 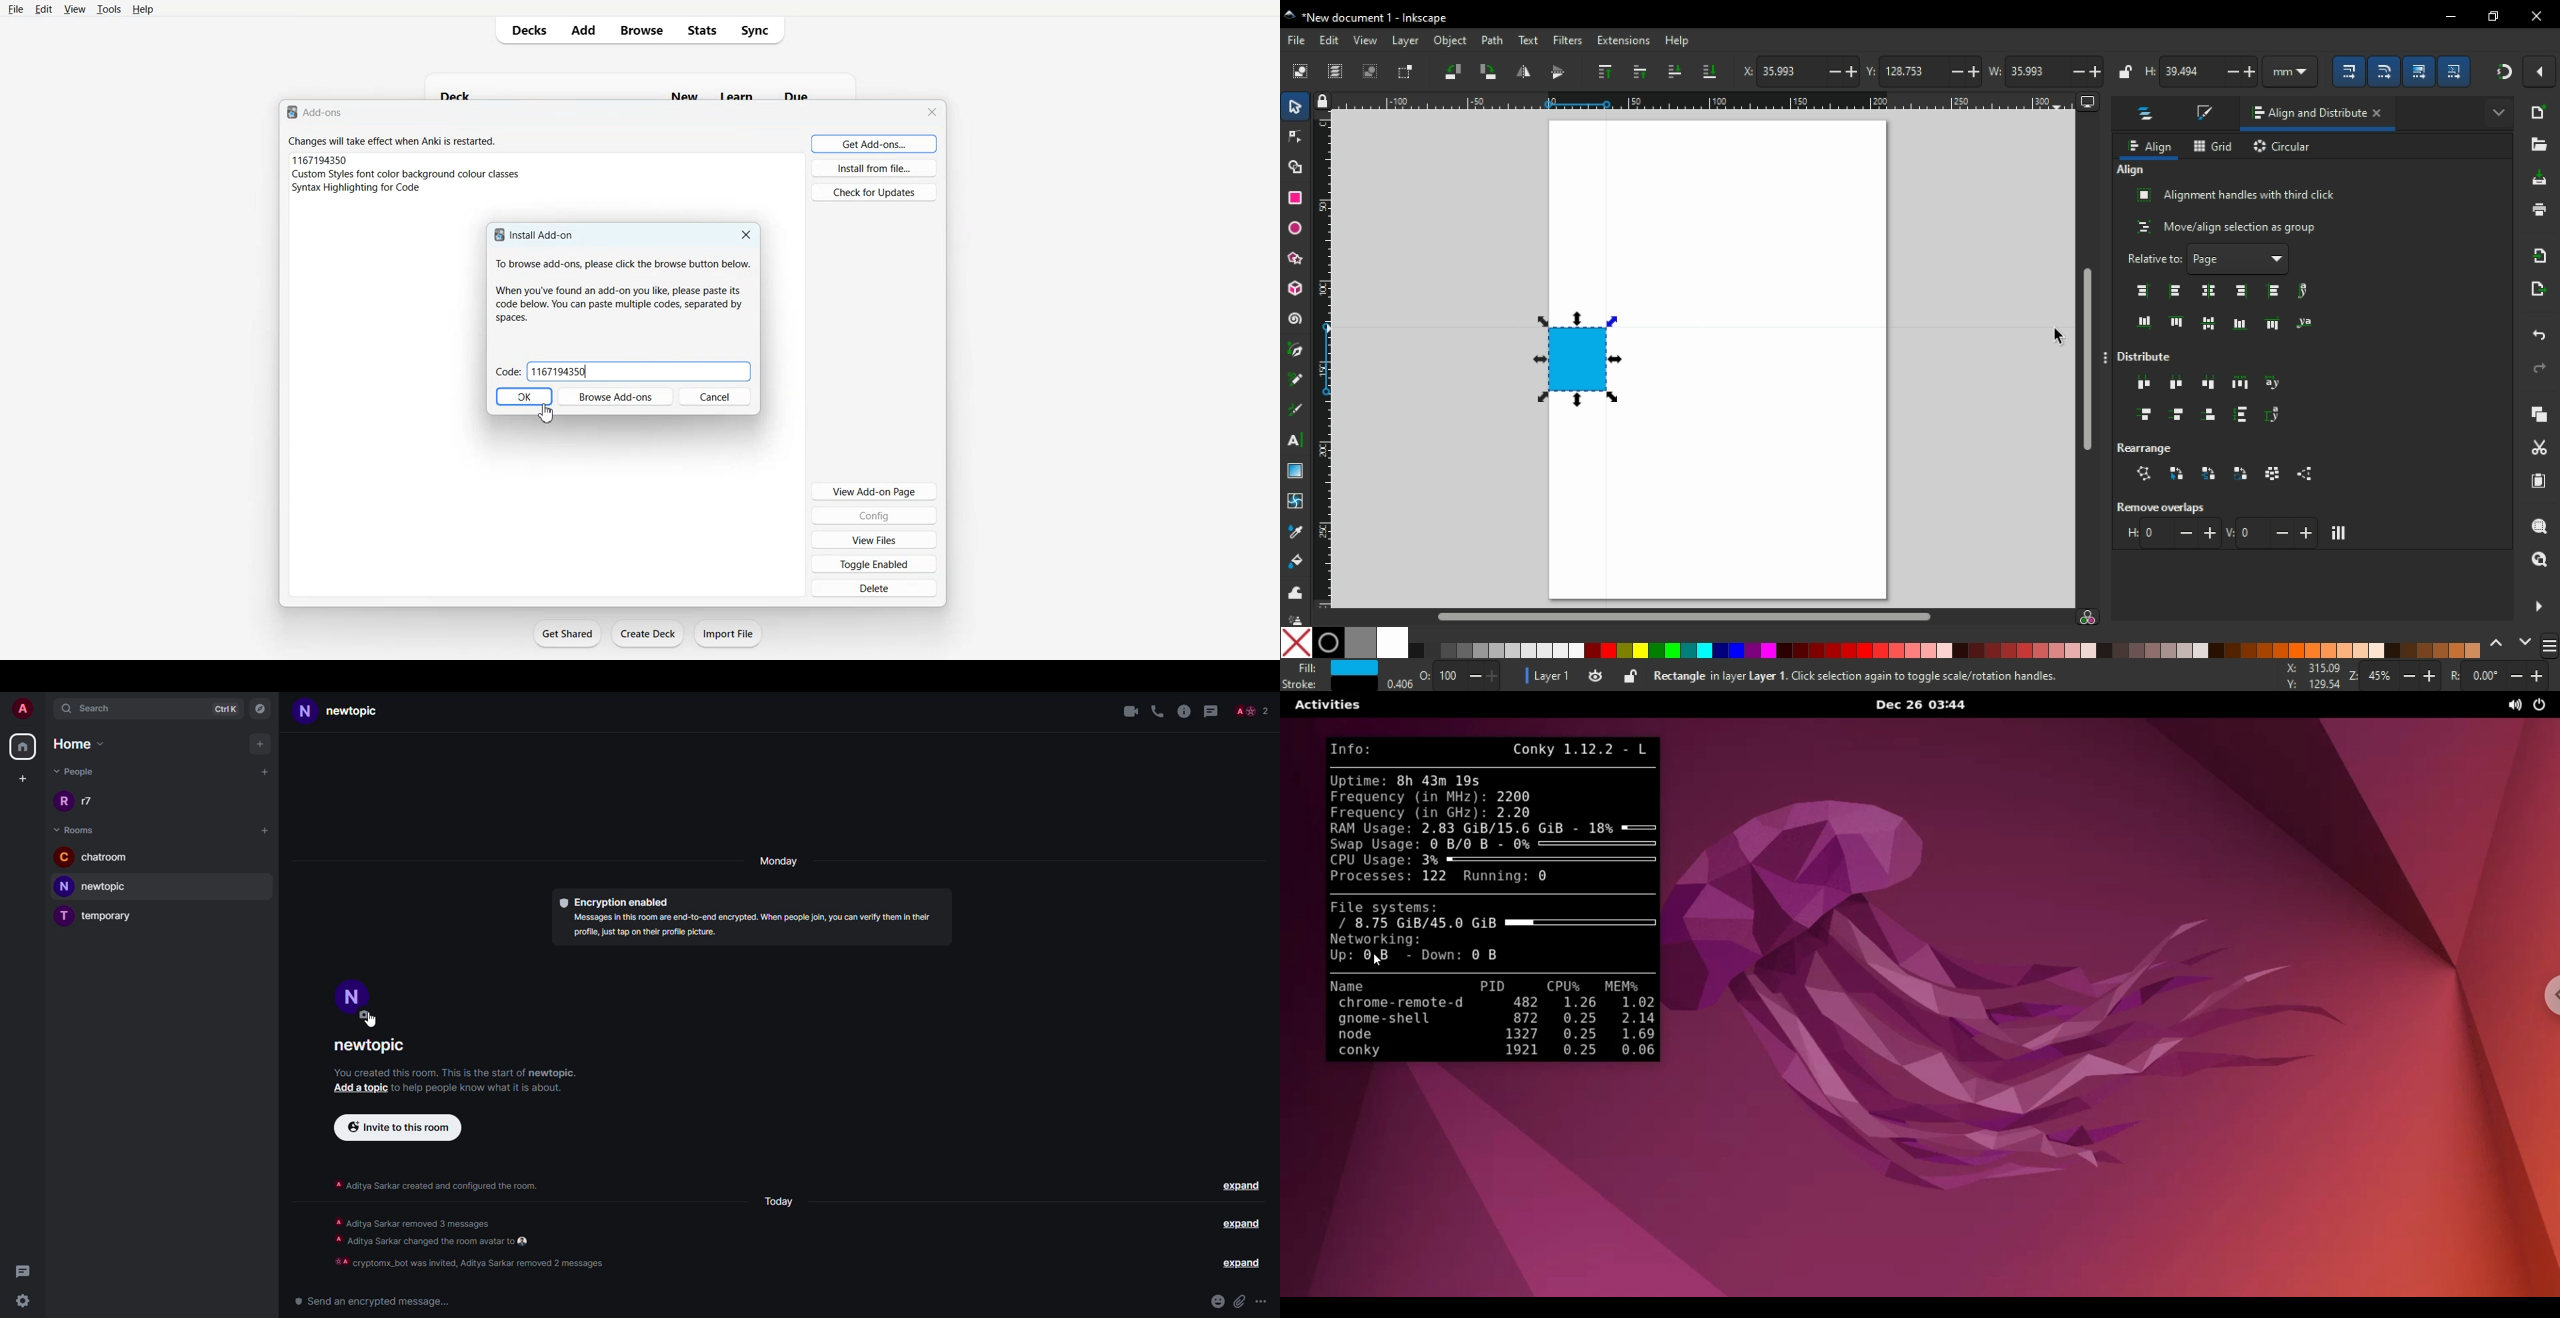 What do you see at coordinates (1947, 650) in the screenshot?
I see `color palette` at bounding box center [1947, 650].